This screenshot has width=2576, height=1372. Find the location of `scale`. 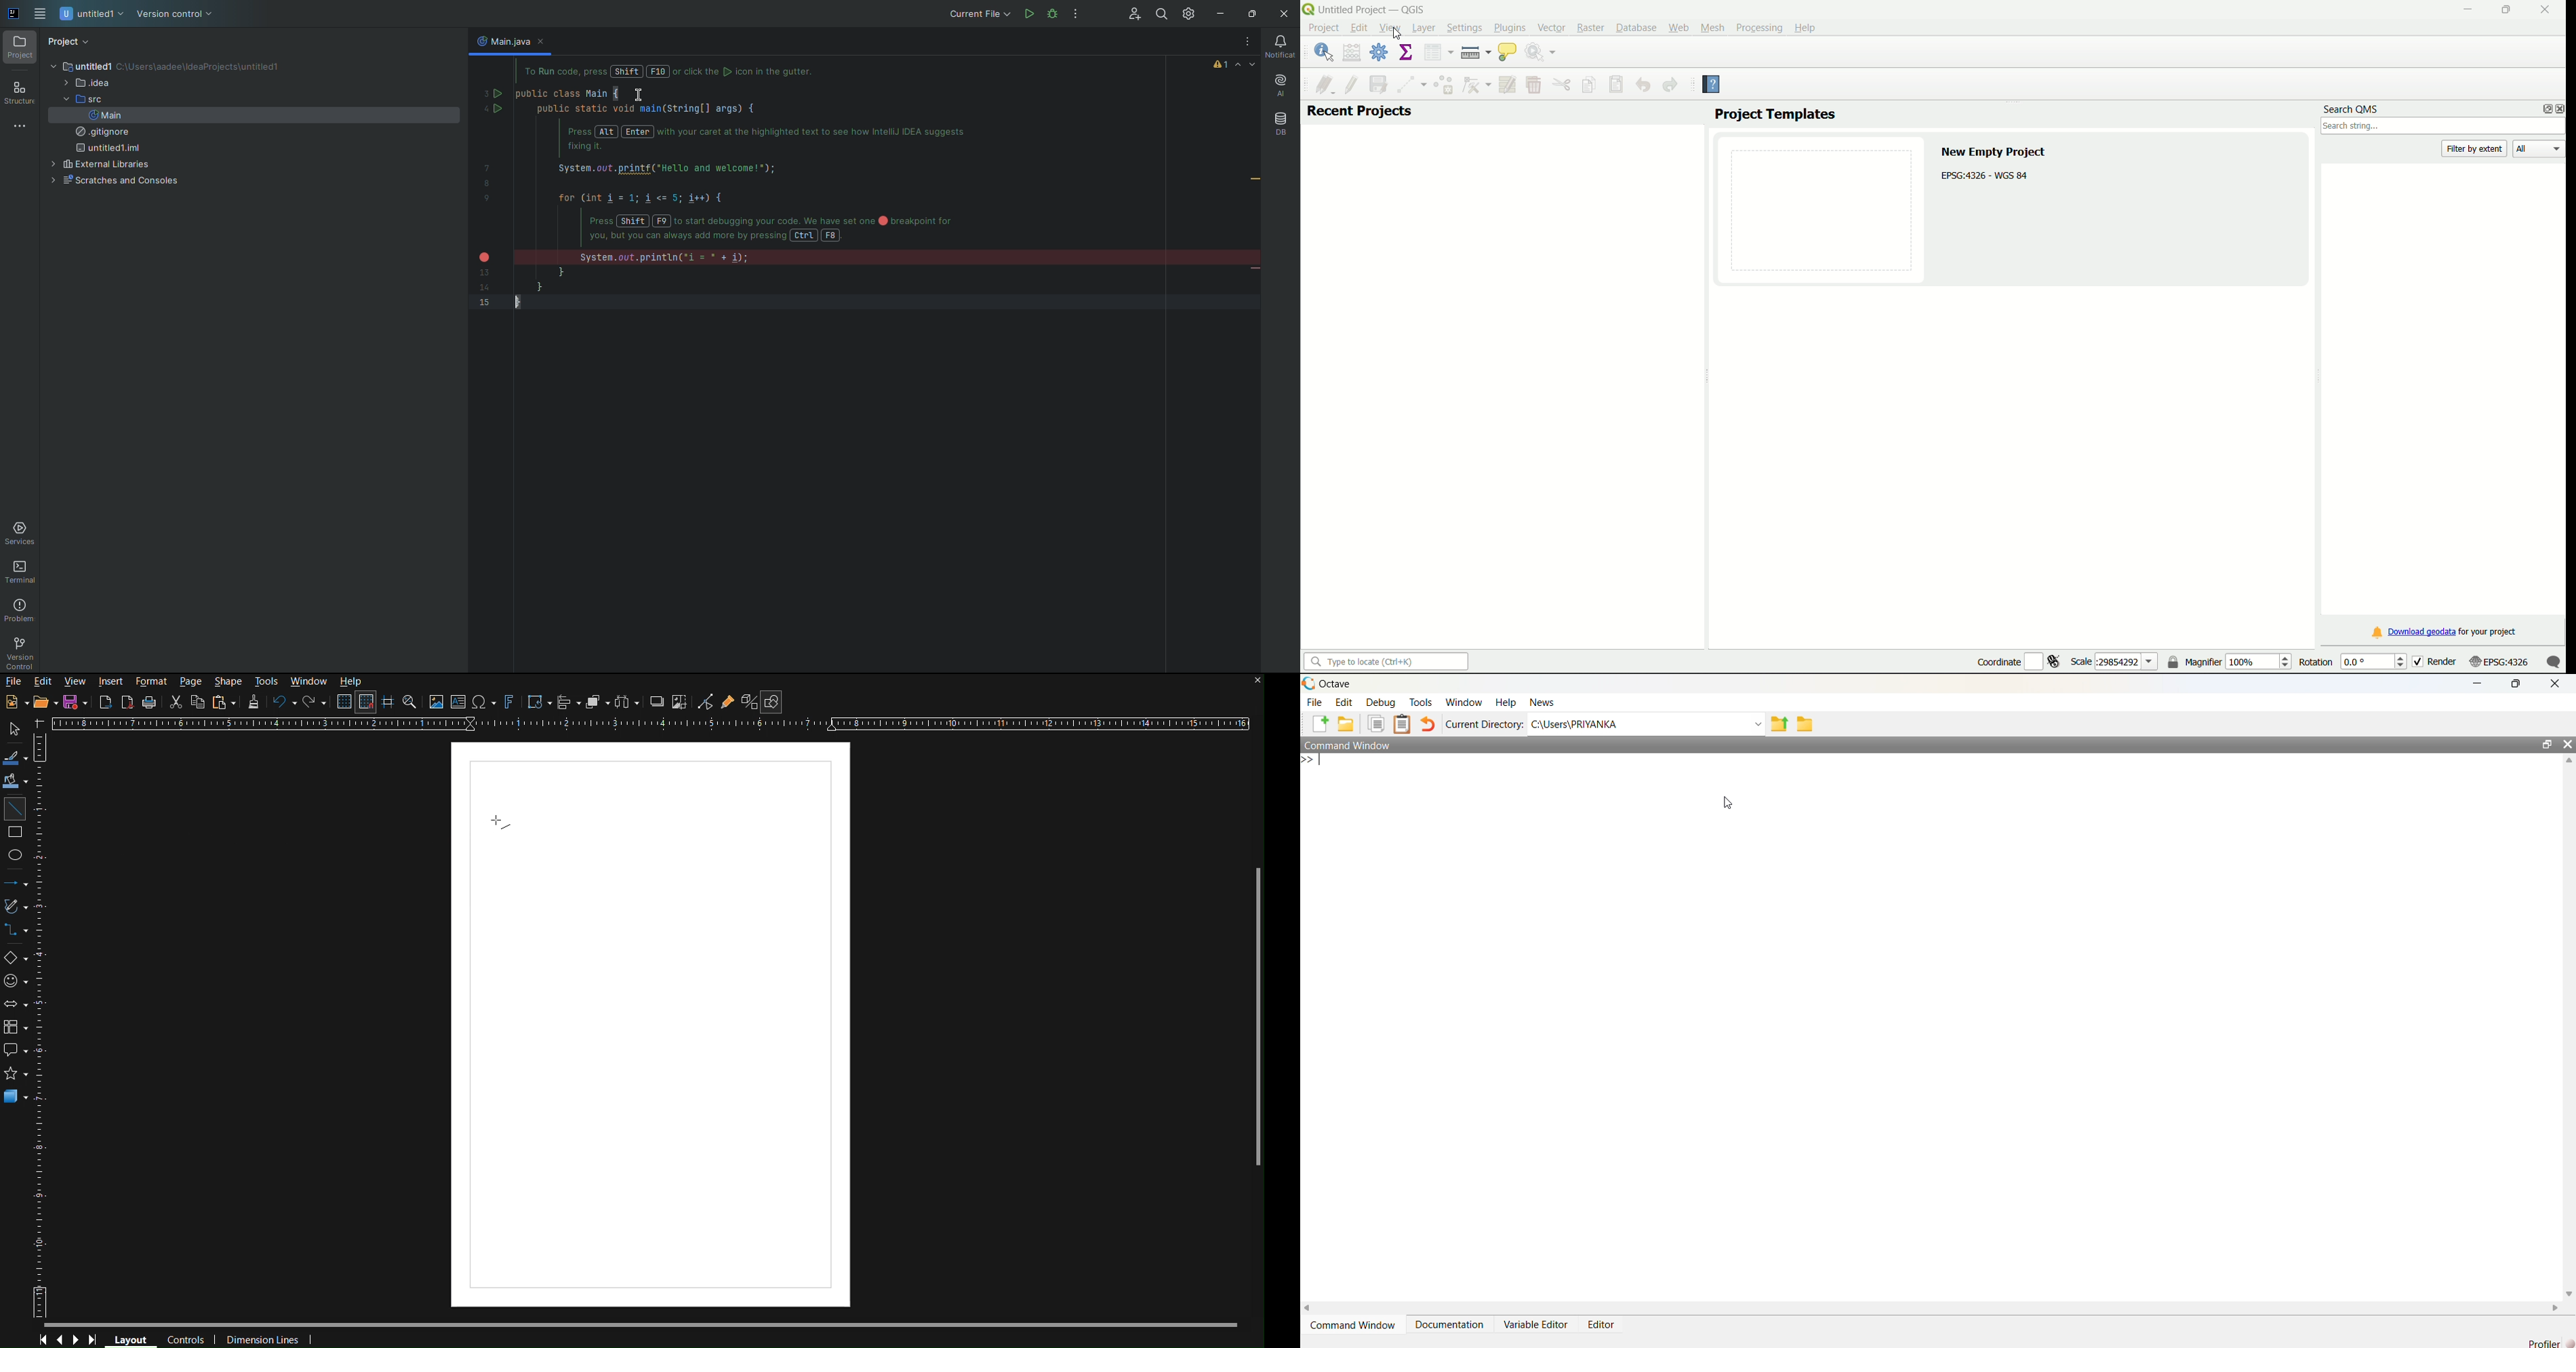

scale is located at coordinates (2114, 662).